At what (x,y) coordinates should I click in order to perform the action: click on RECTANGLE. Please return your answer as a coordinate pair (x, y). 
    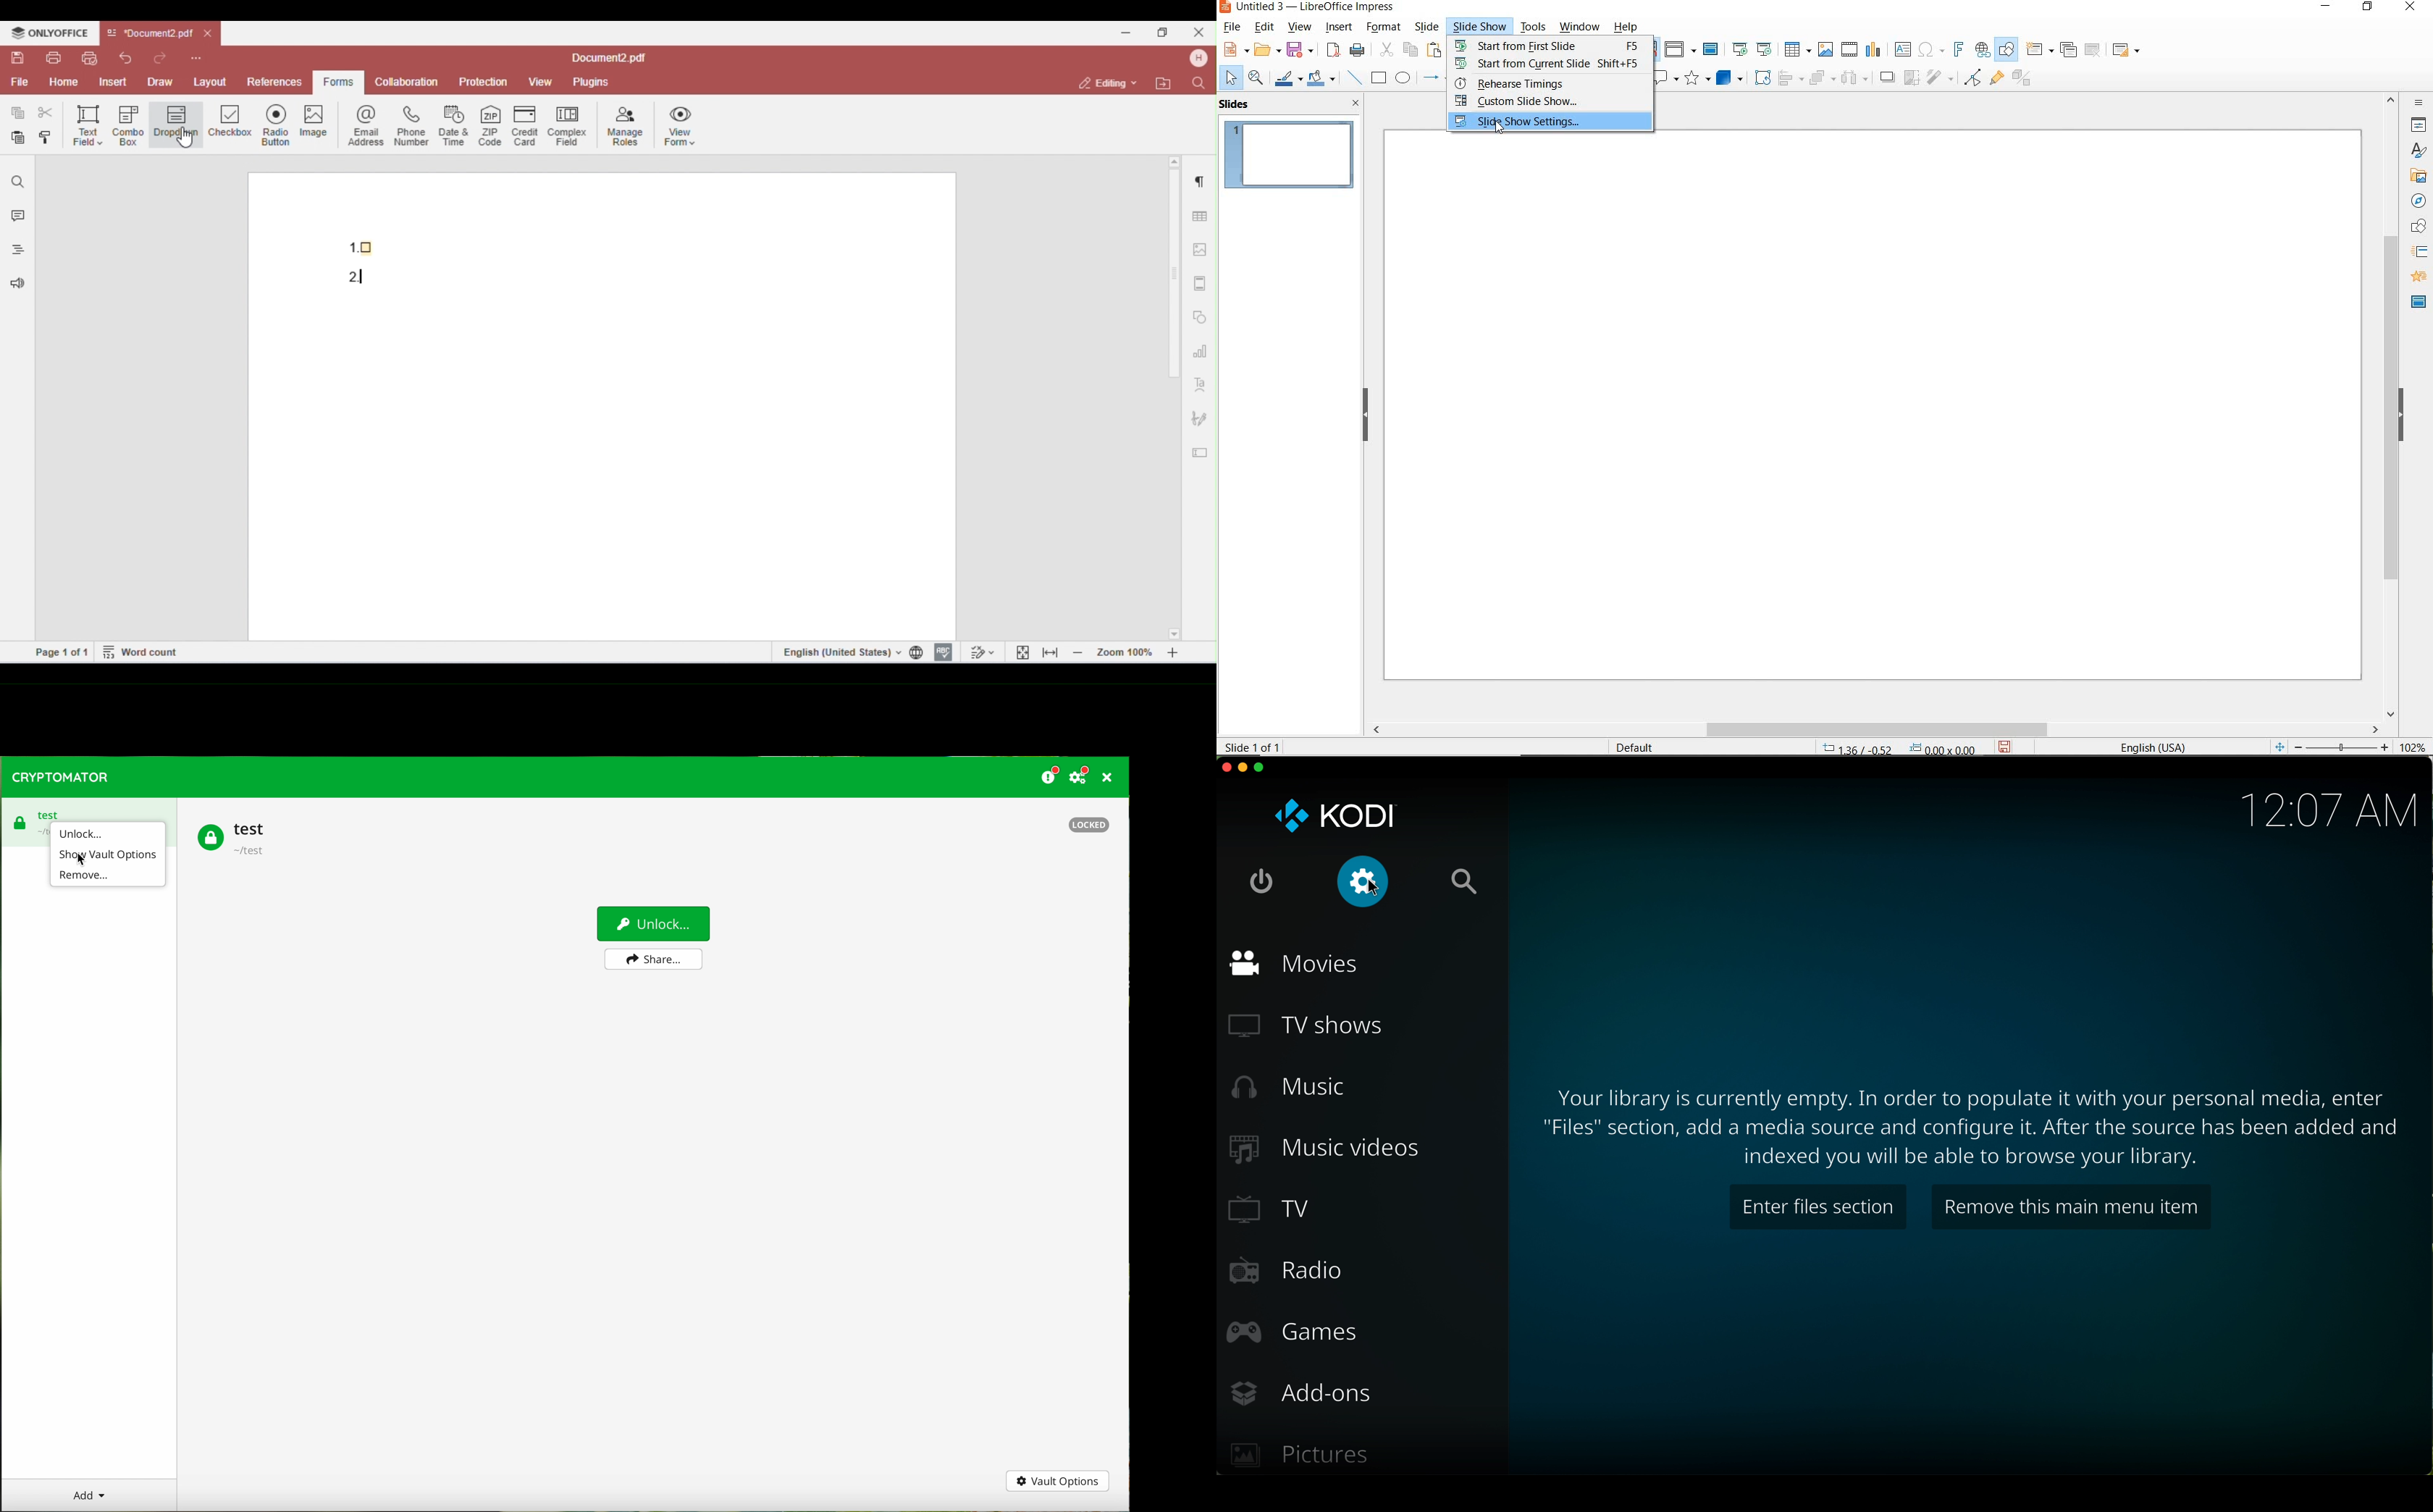
    Looking at the image, I should click on (1380, 77).